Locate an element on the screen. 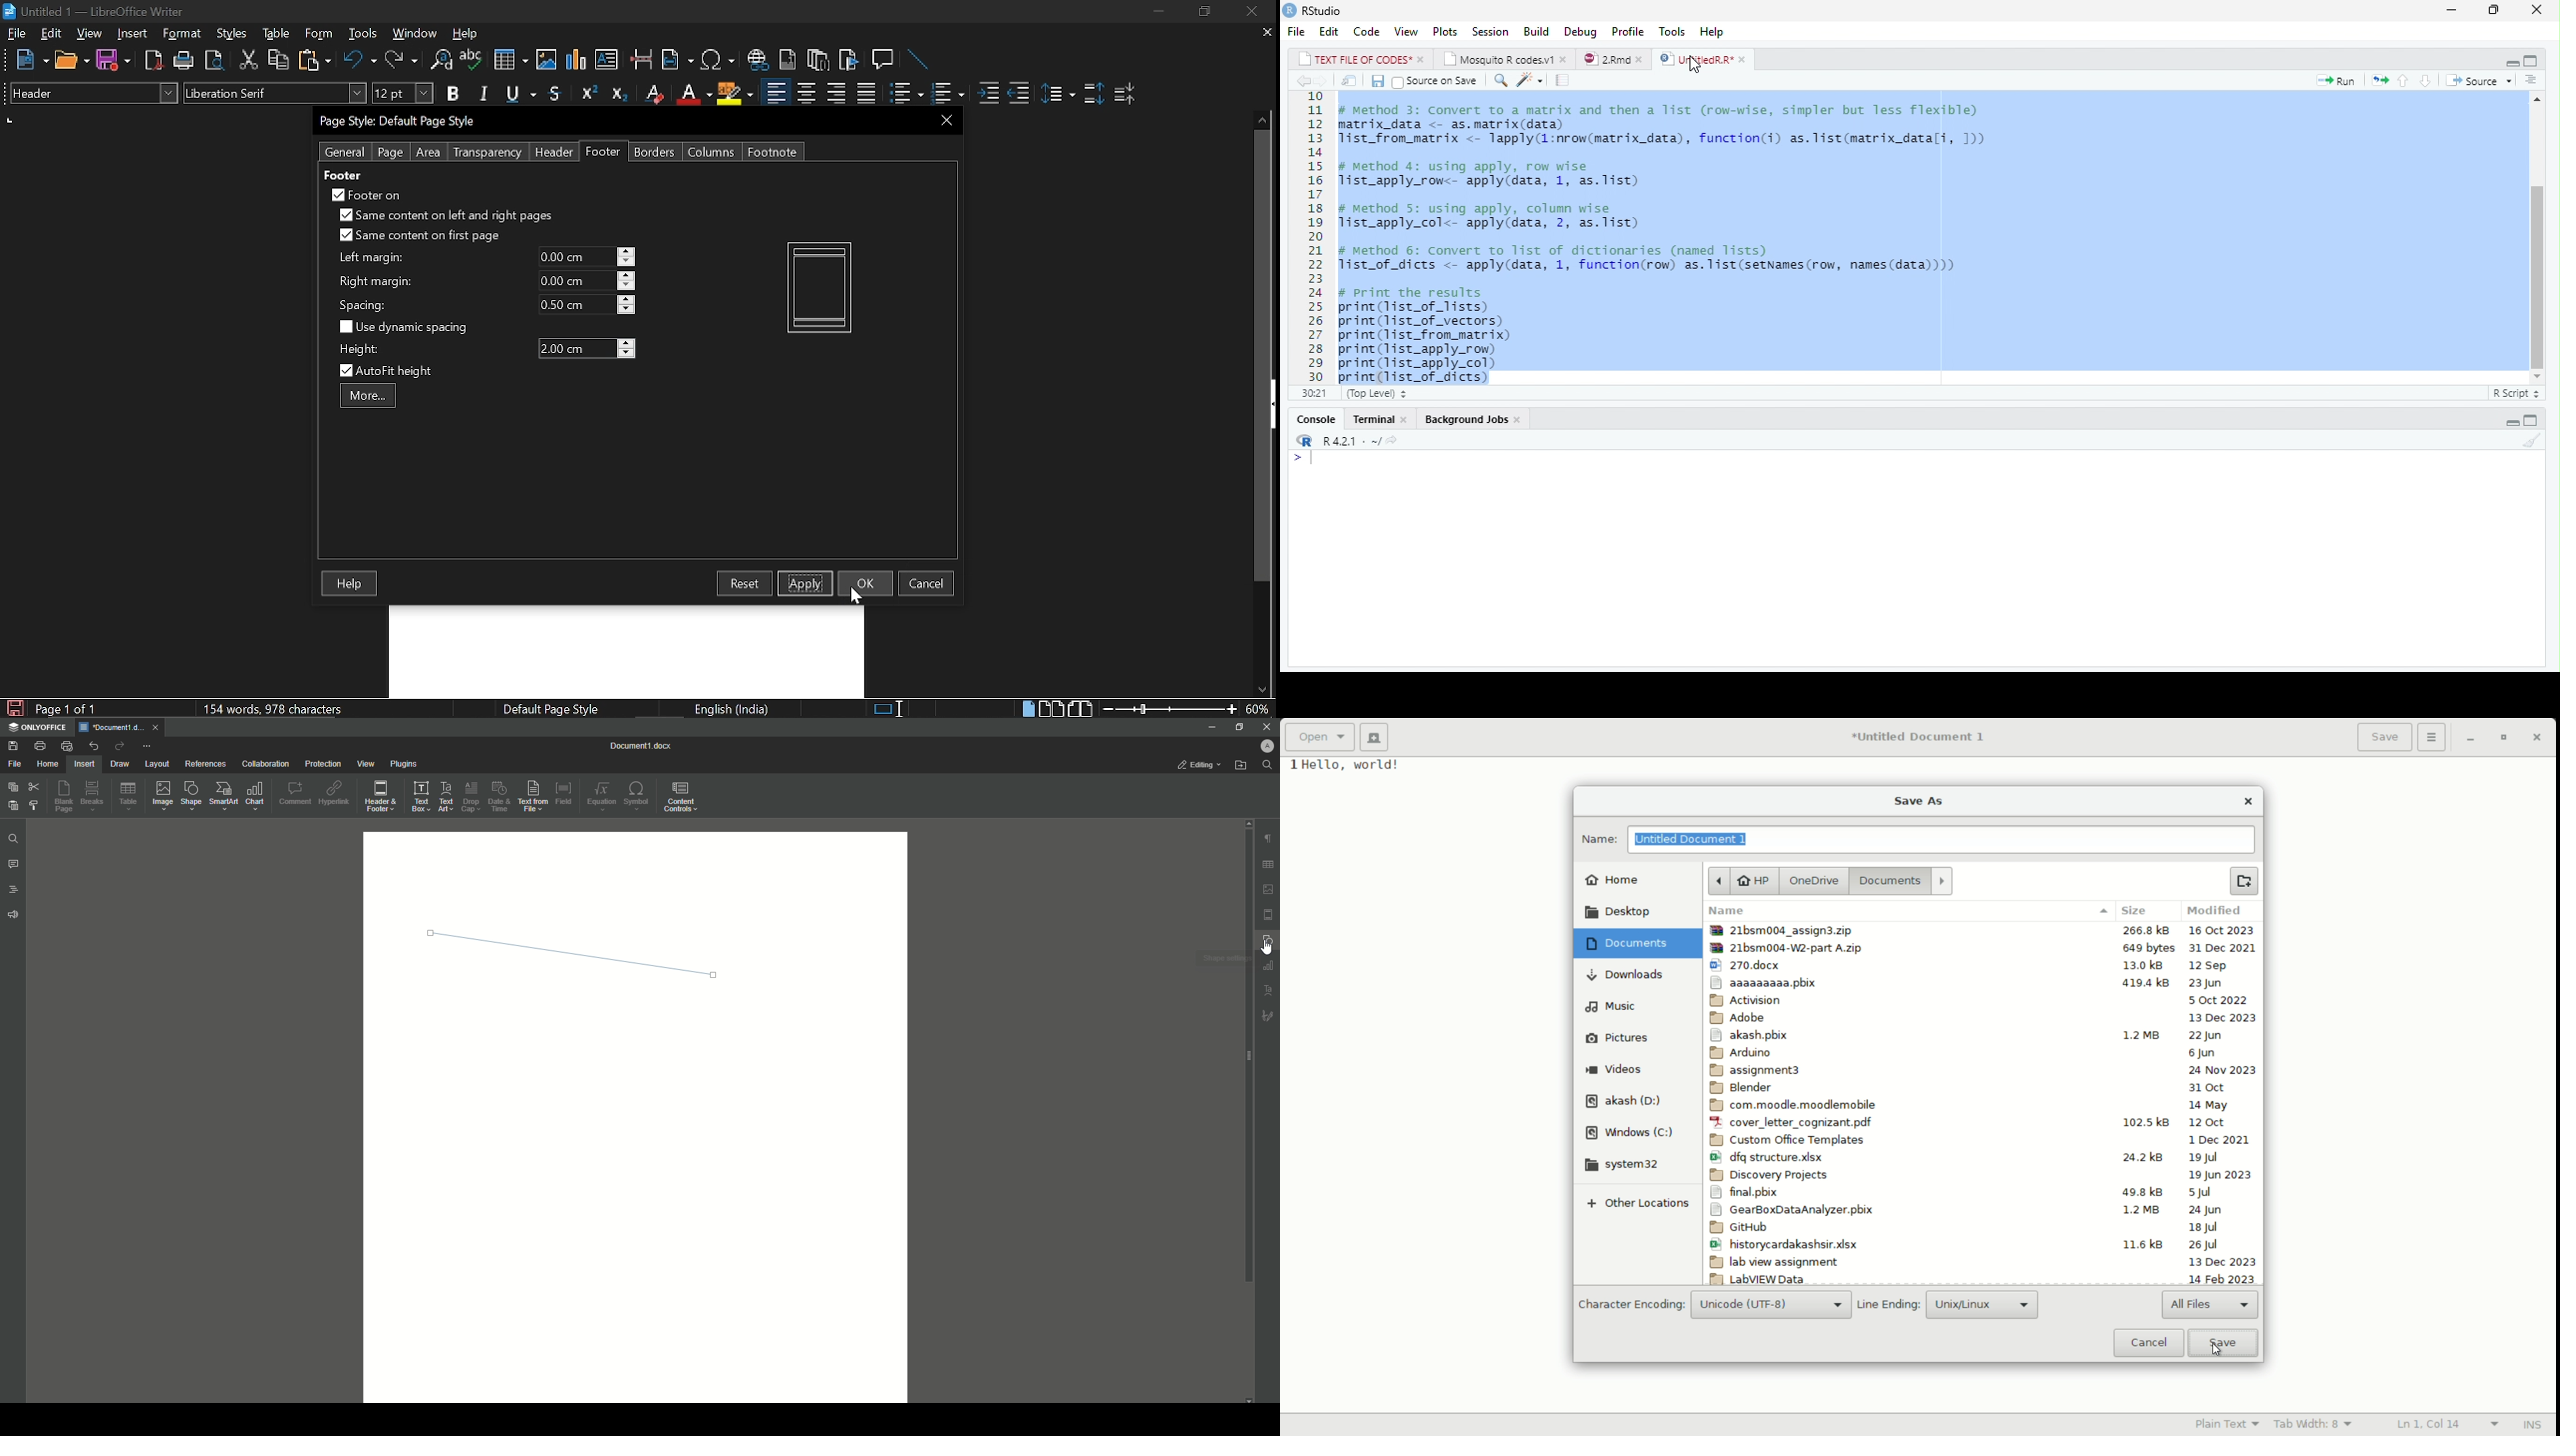  2.Rmd is located at coordinates (1614, 60).